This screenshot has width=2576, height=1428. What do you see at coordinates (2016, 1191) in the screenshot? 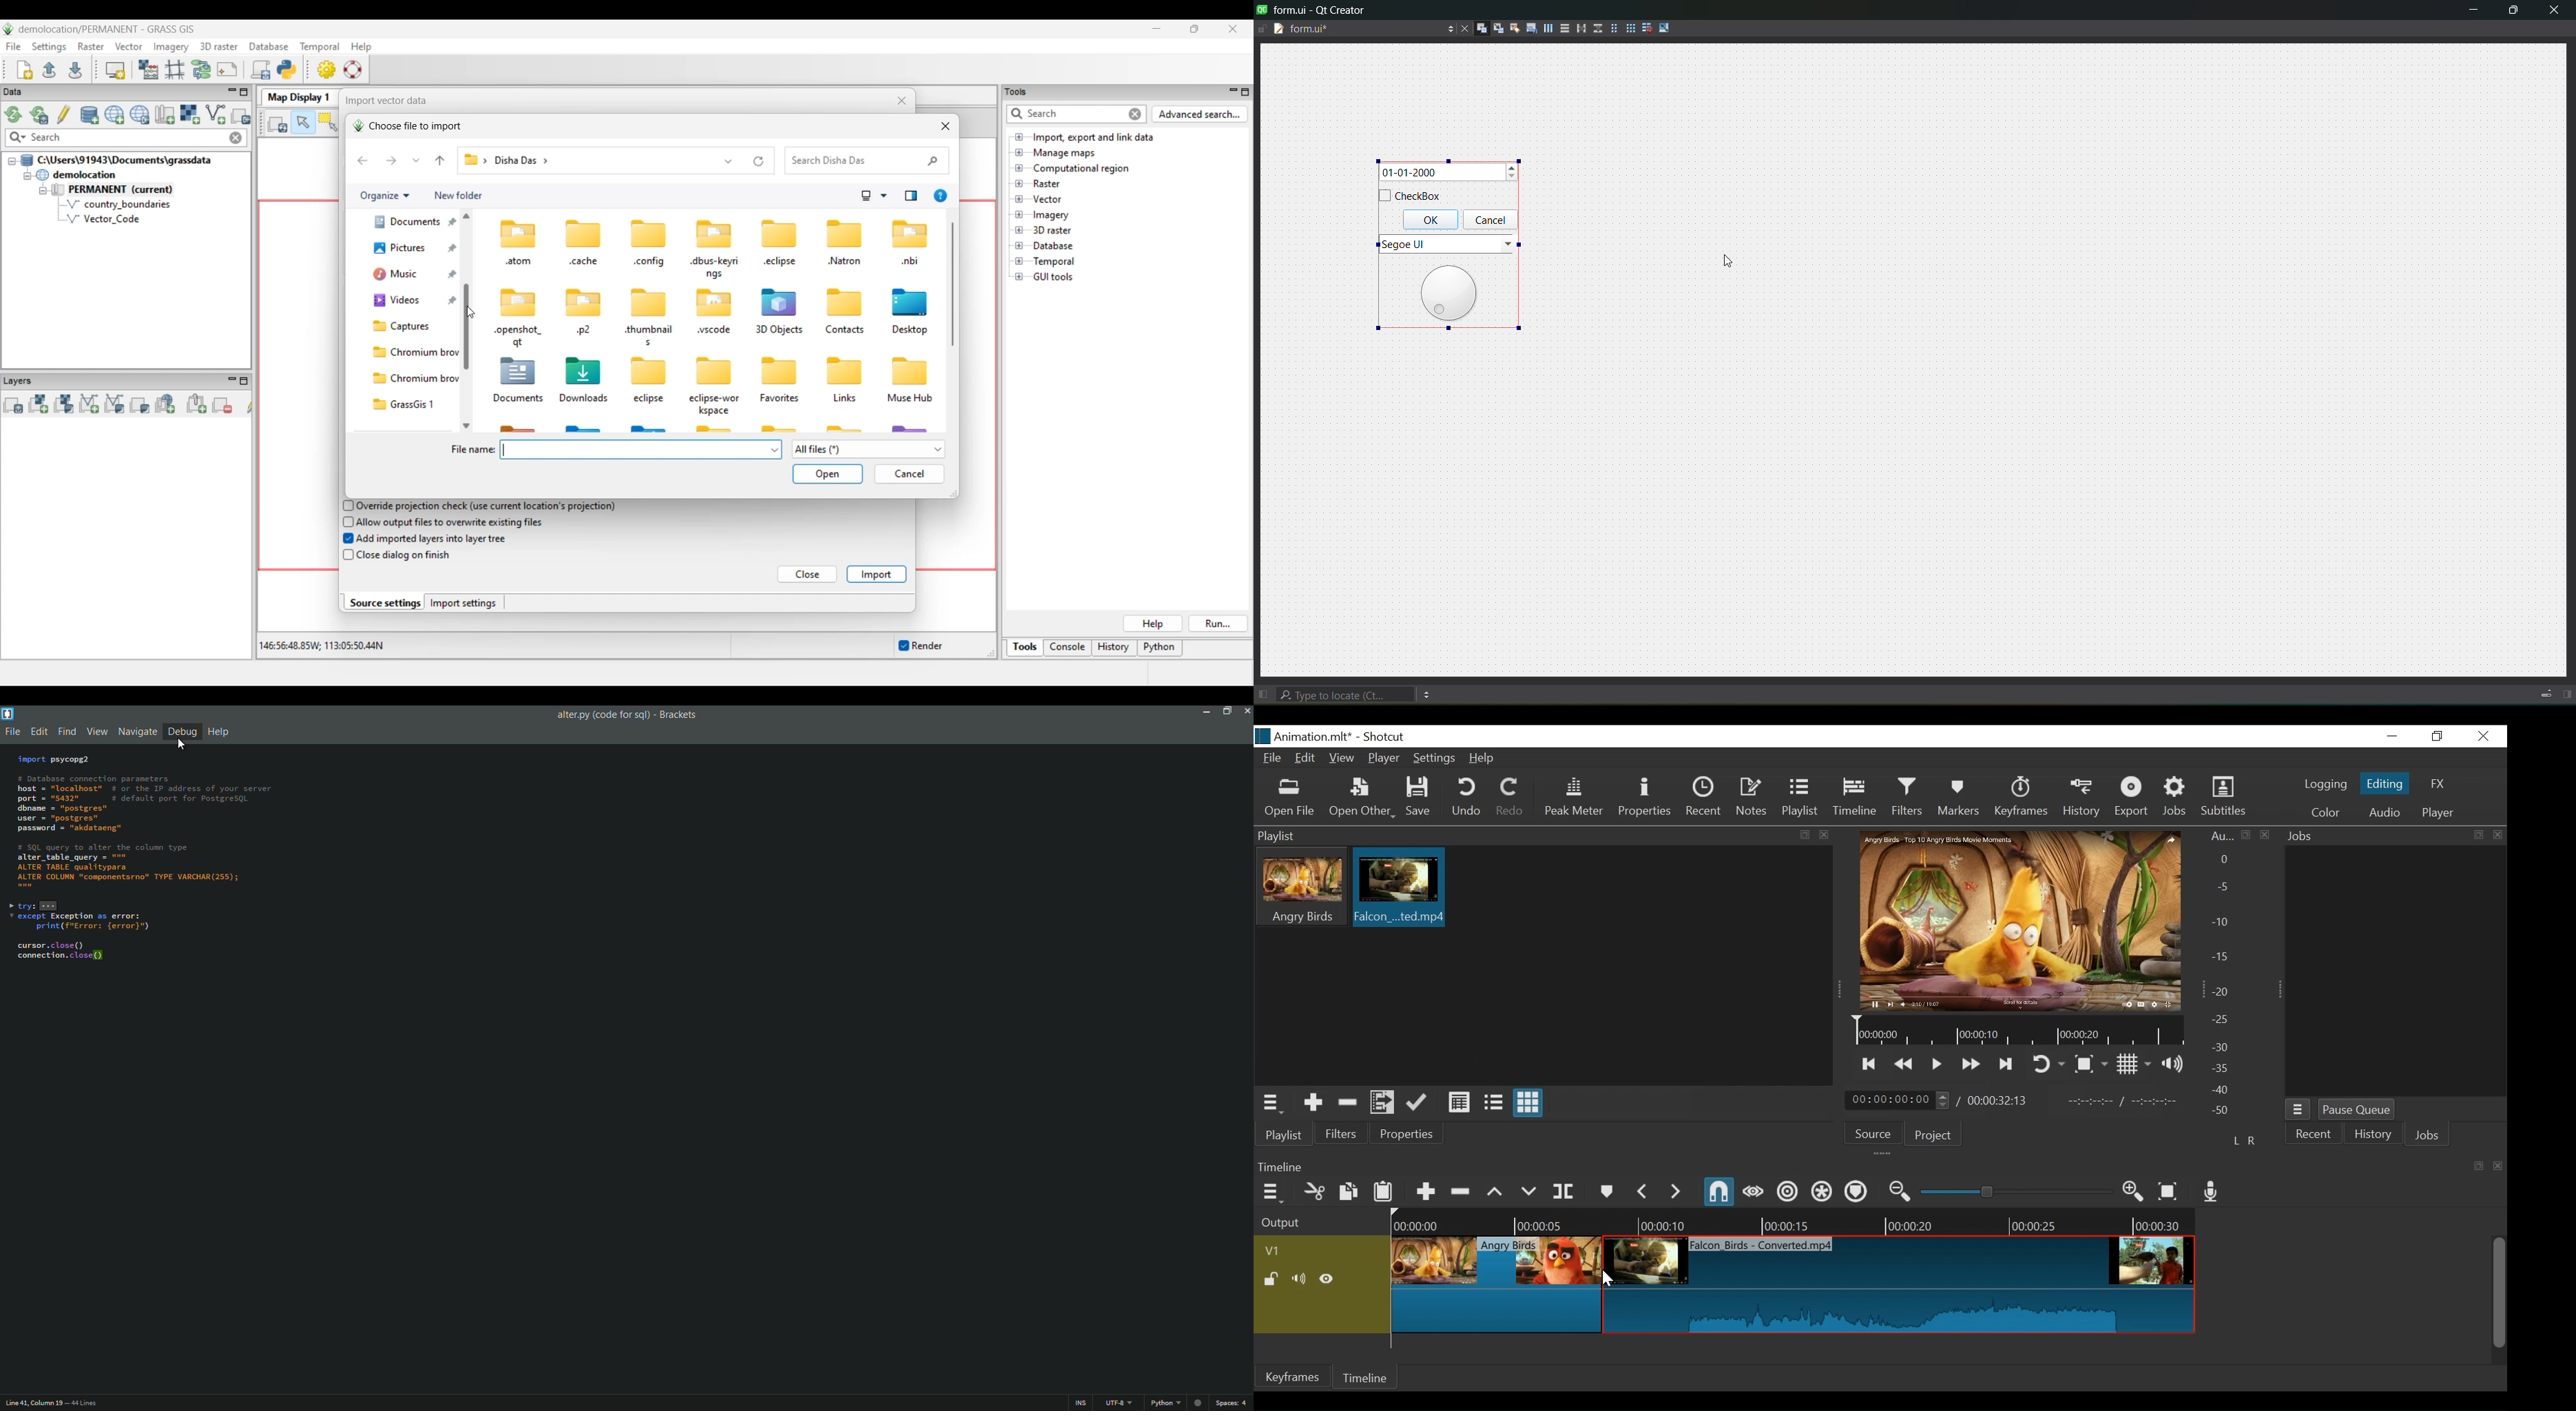
I see `Zoom Slider` at bounding box center [2016, 1191].